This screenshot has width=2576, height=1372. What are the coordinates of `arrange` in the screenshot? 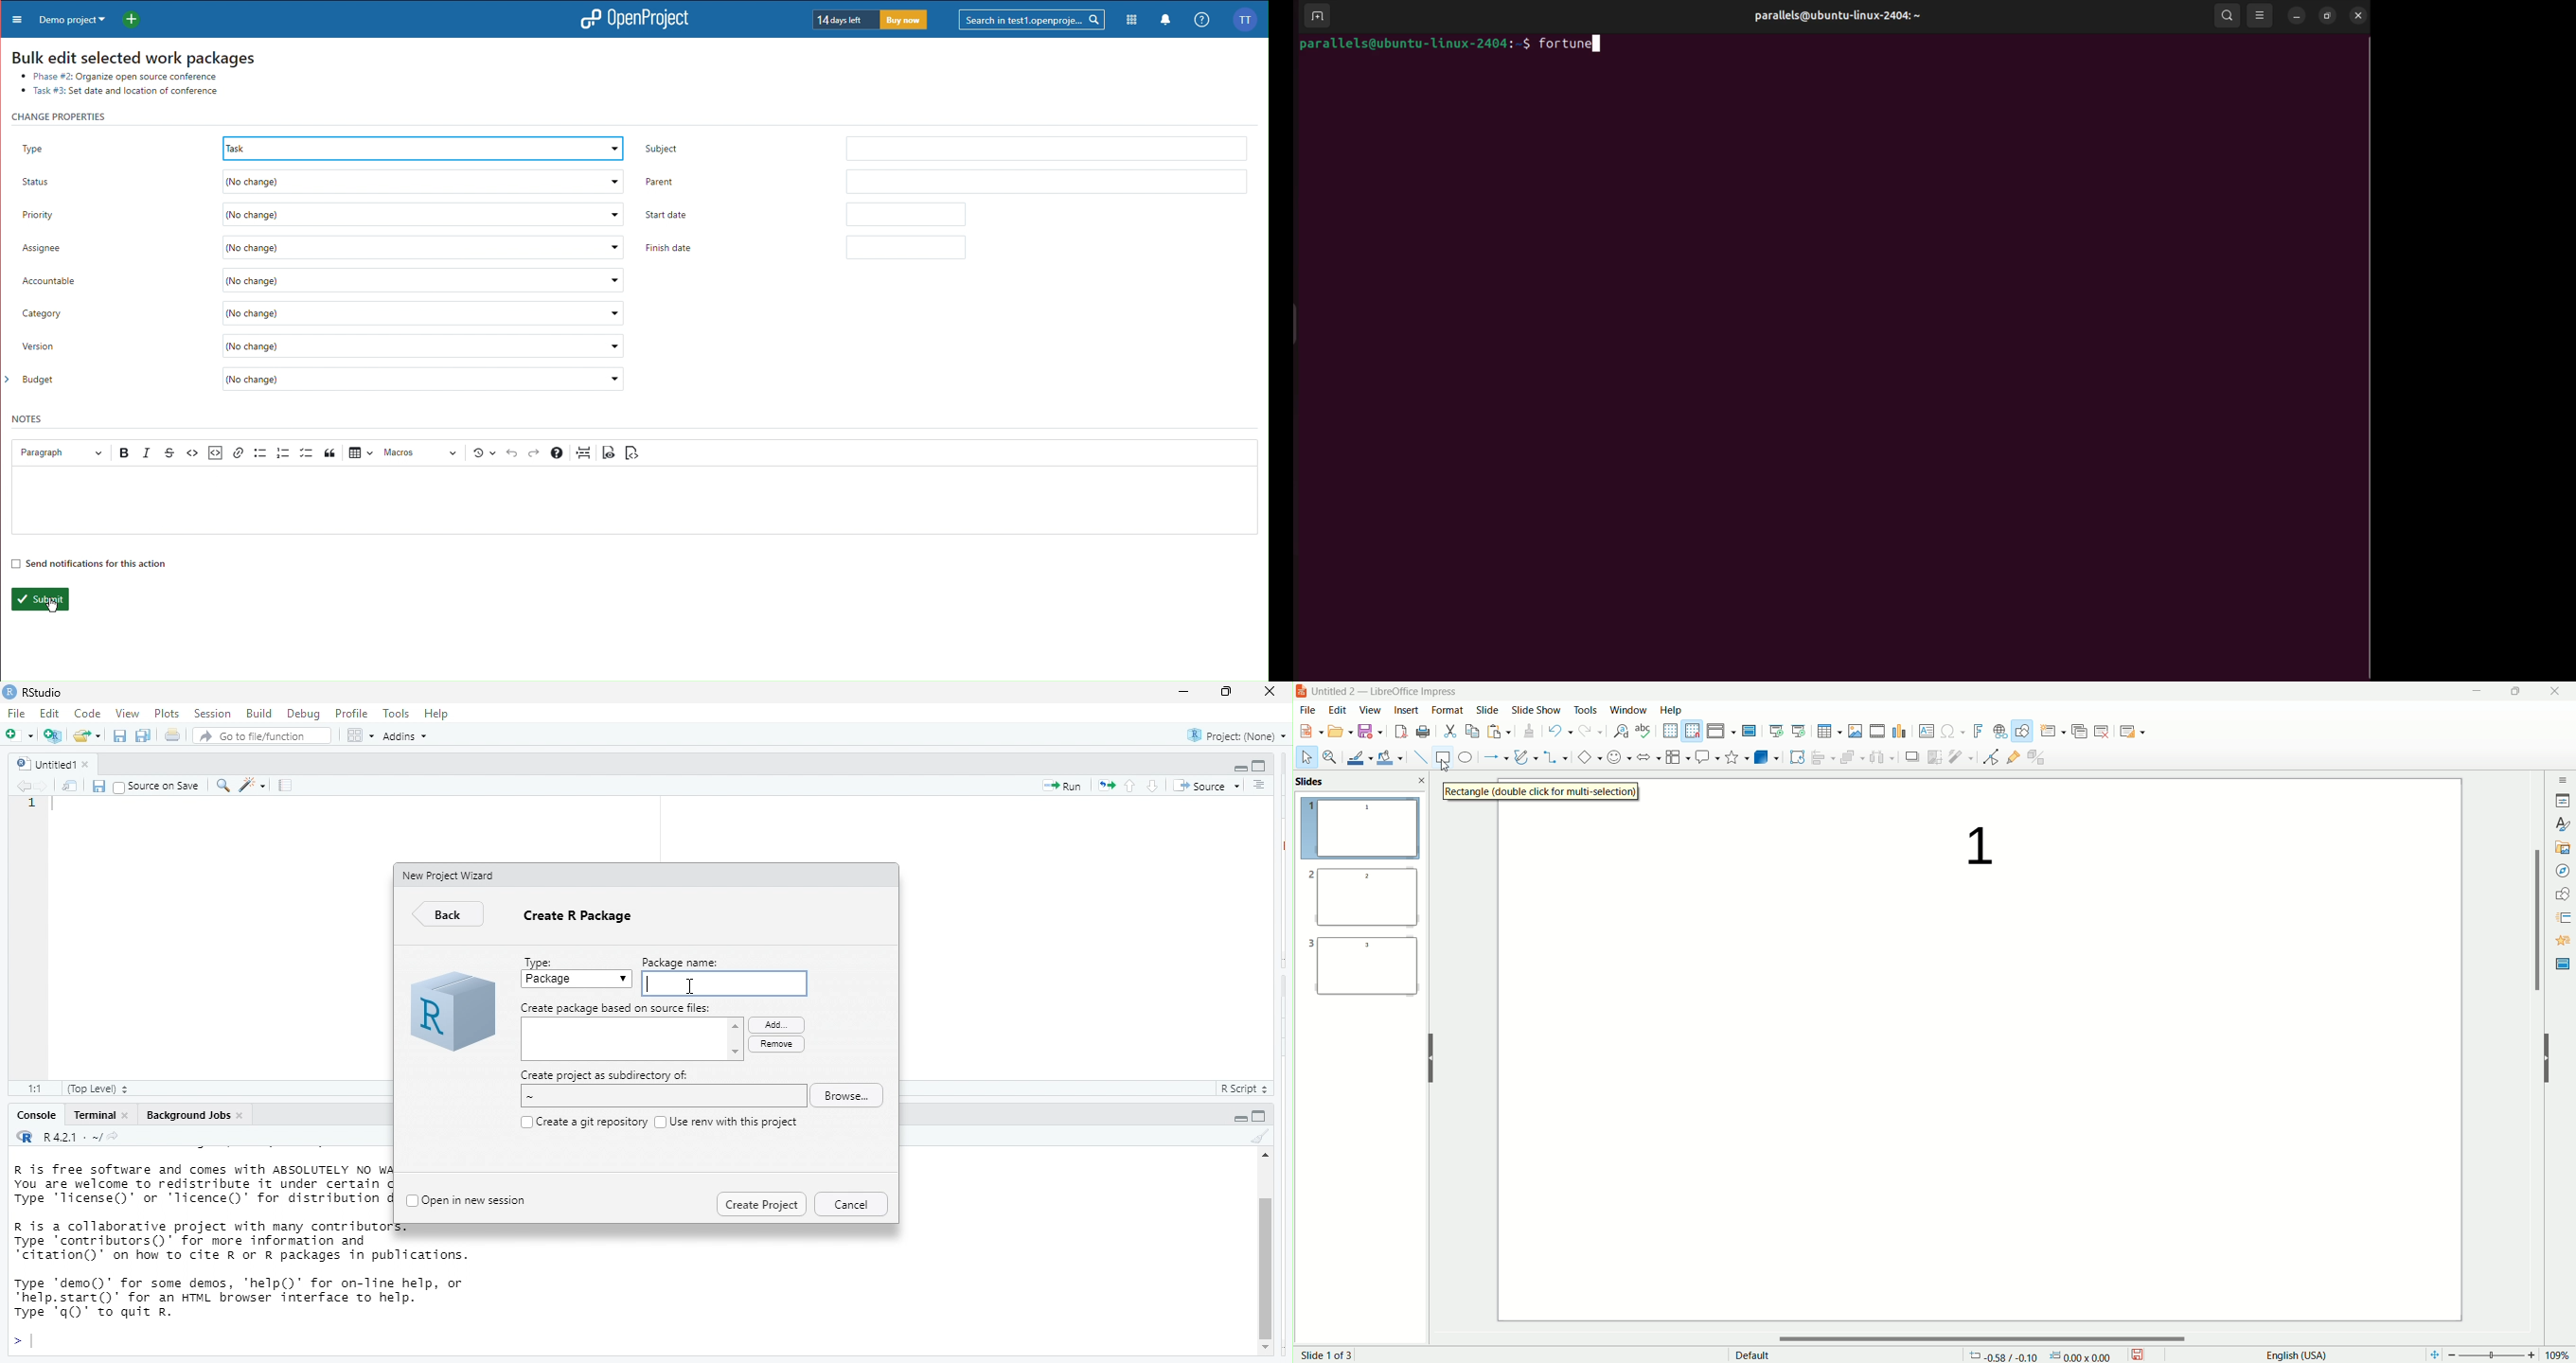 It's located at (1849, 756).